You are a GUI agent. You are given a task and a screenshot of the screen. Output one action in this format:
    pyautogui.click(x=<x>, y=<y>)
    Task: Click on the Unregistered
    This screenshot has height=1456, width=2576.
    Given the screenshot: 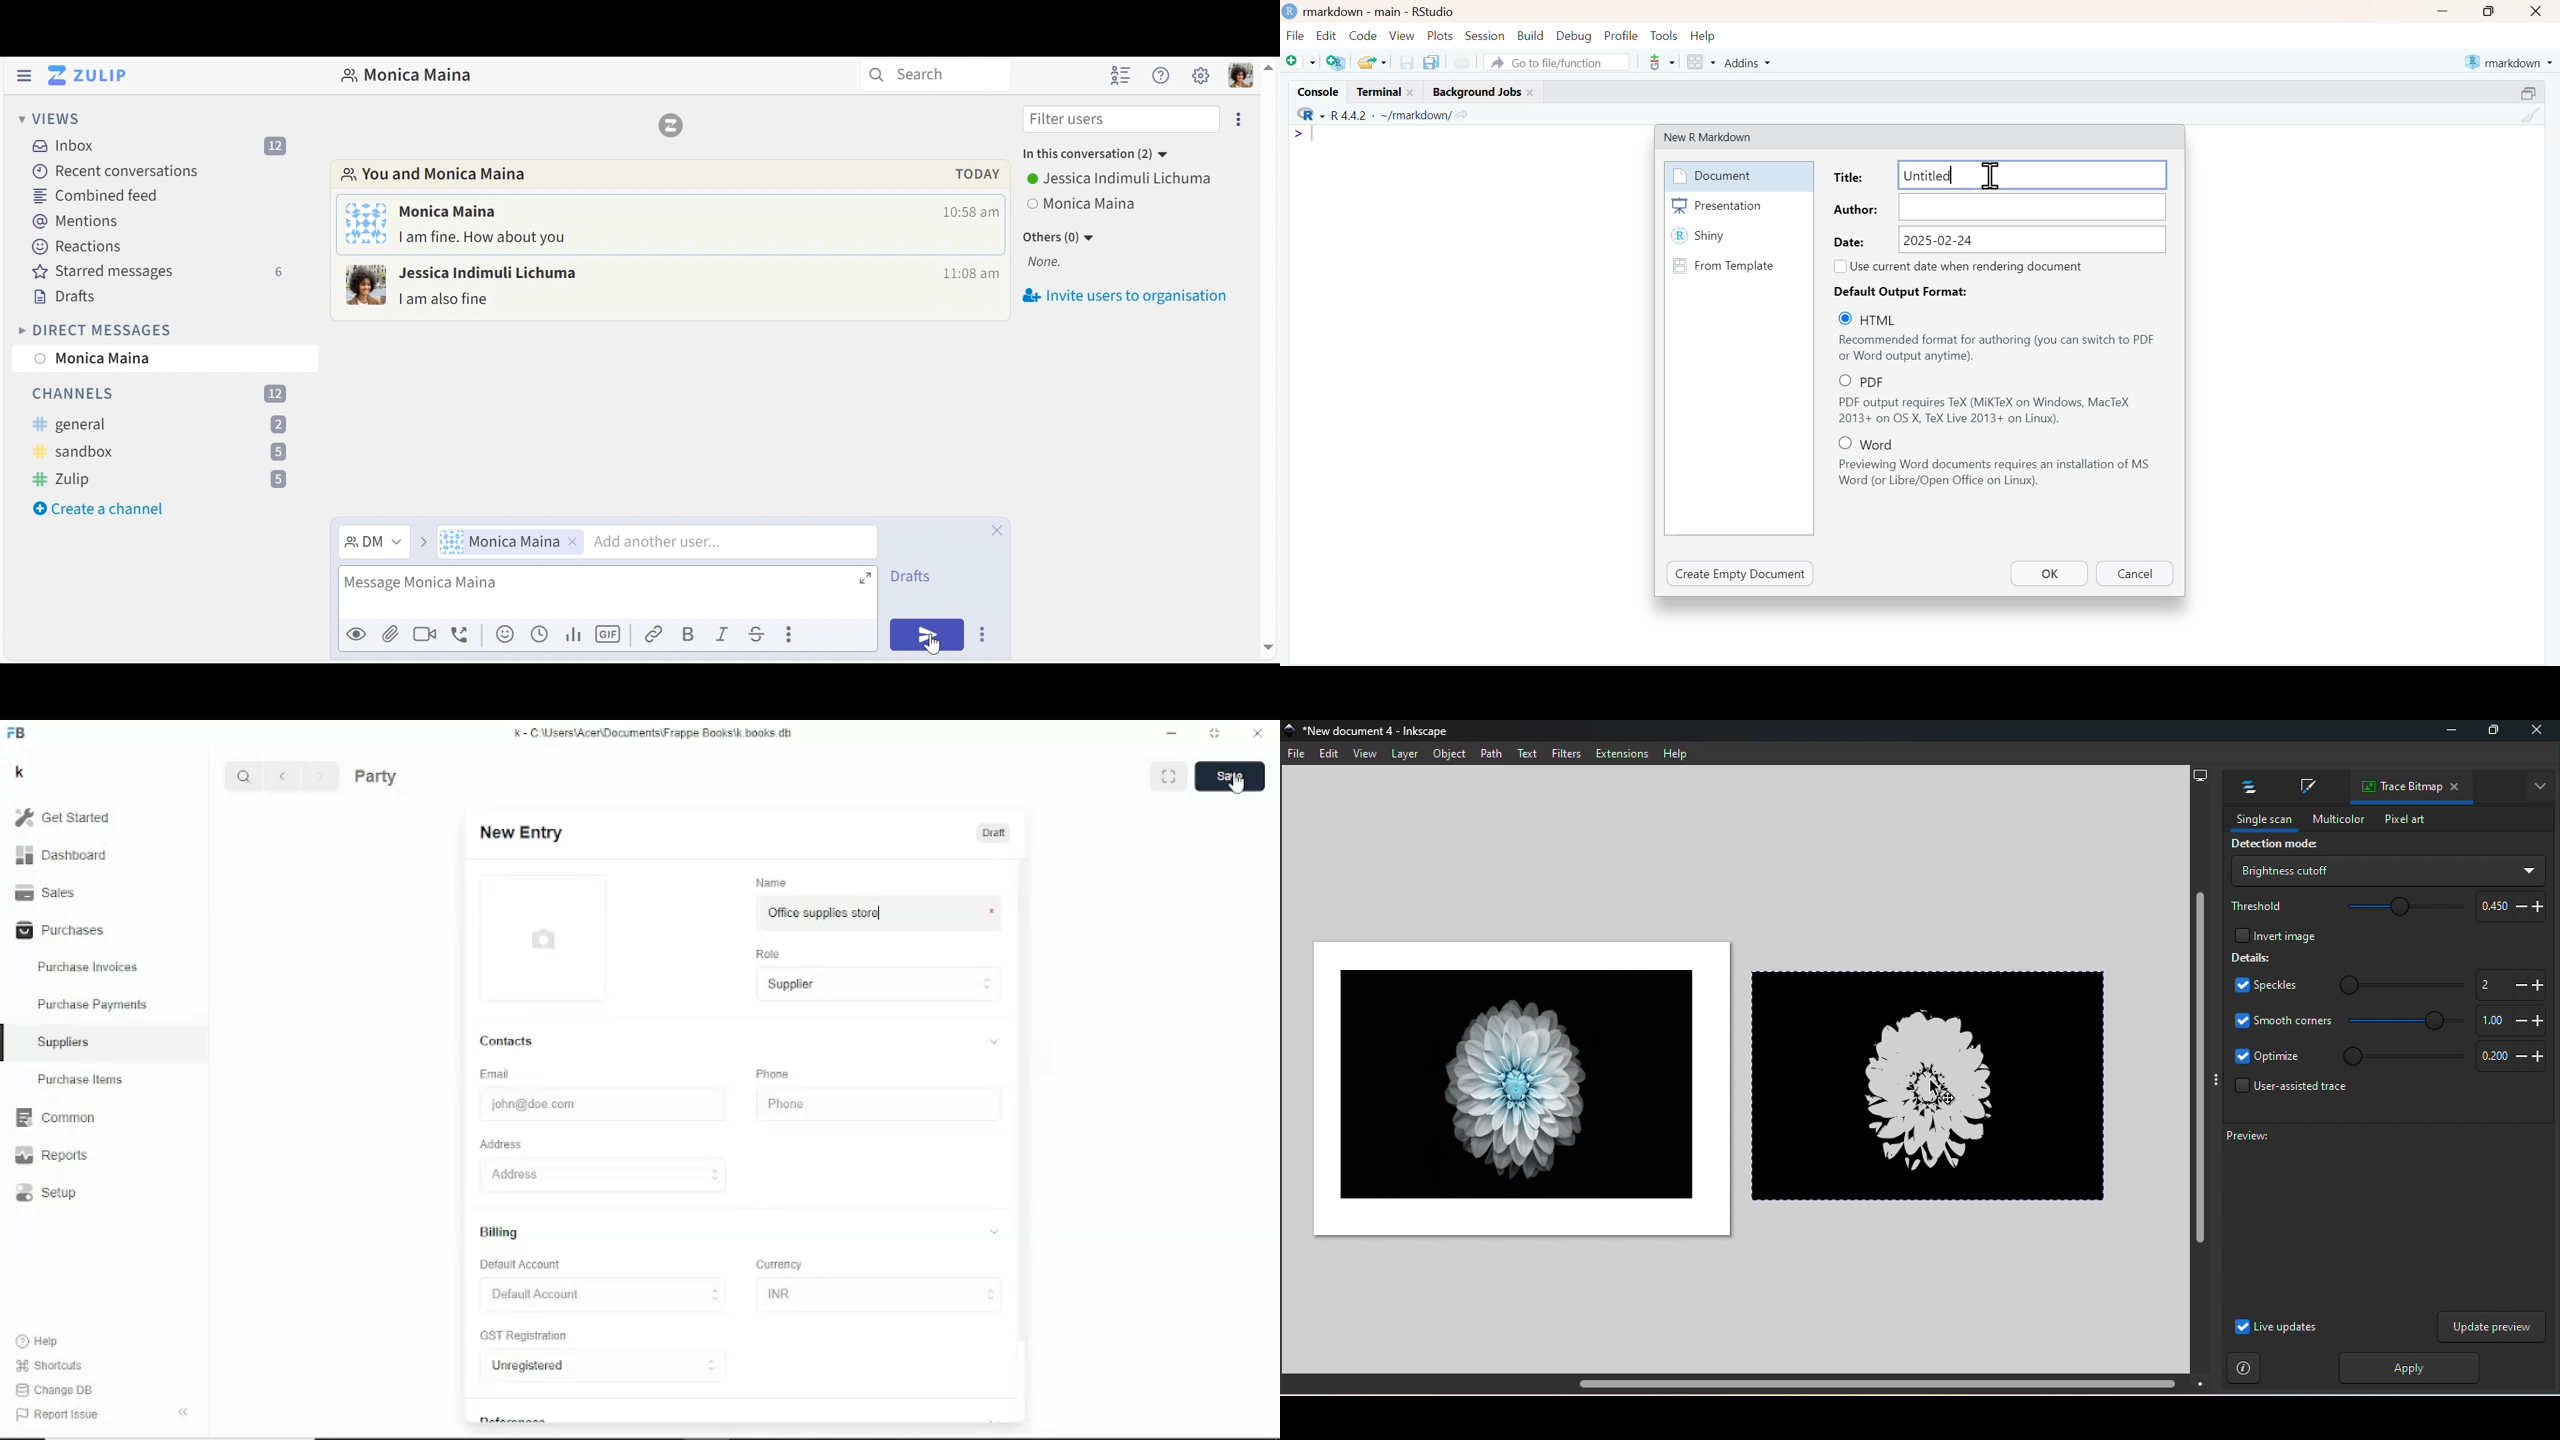 What is the action you would take?
    pyautogui.click(x=604, y=1367)
    